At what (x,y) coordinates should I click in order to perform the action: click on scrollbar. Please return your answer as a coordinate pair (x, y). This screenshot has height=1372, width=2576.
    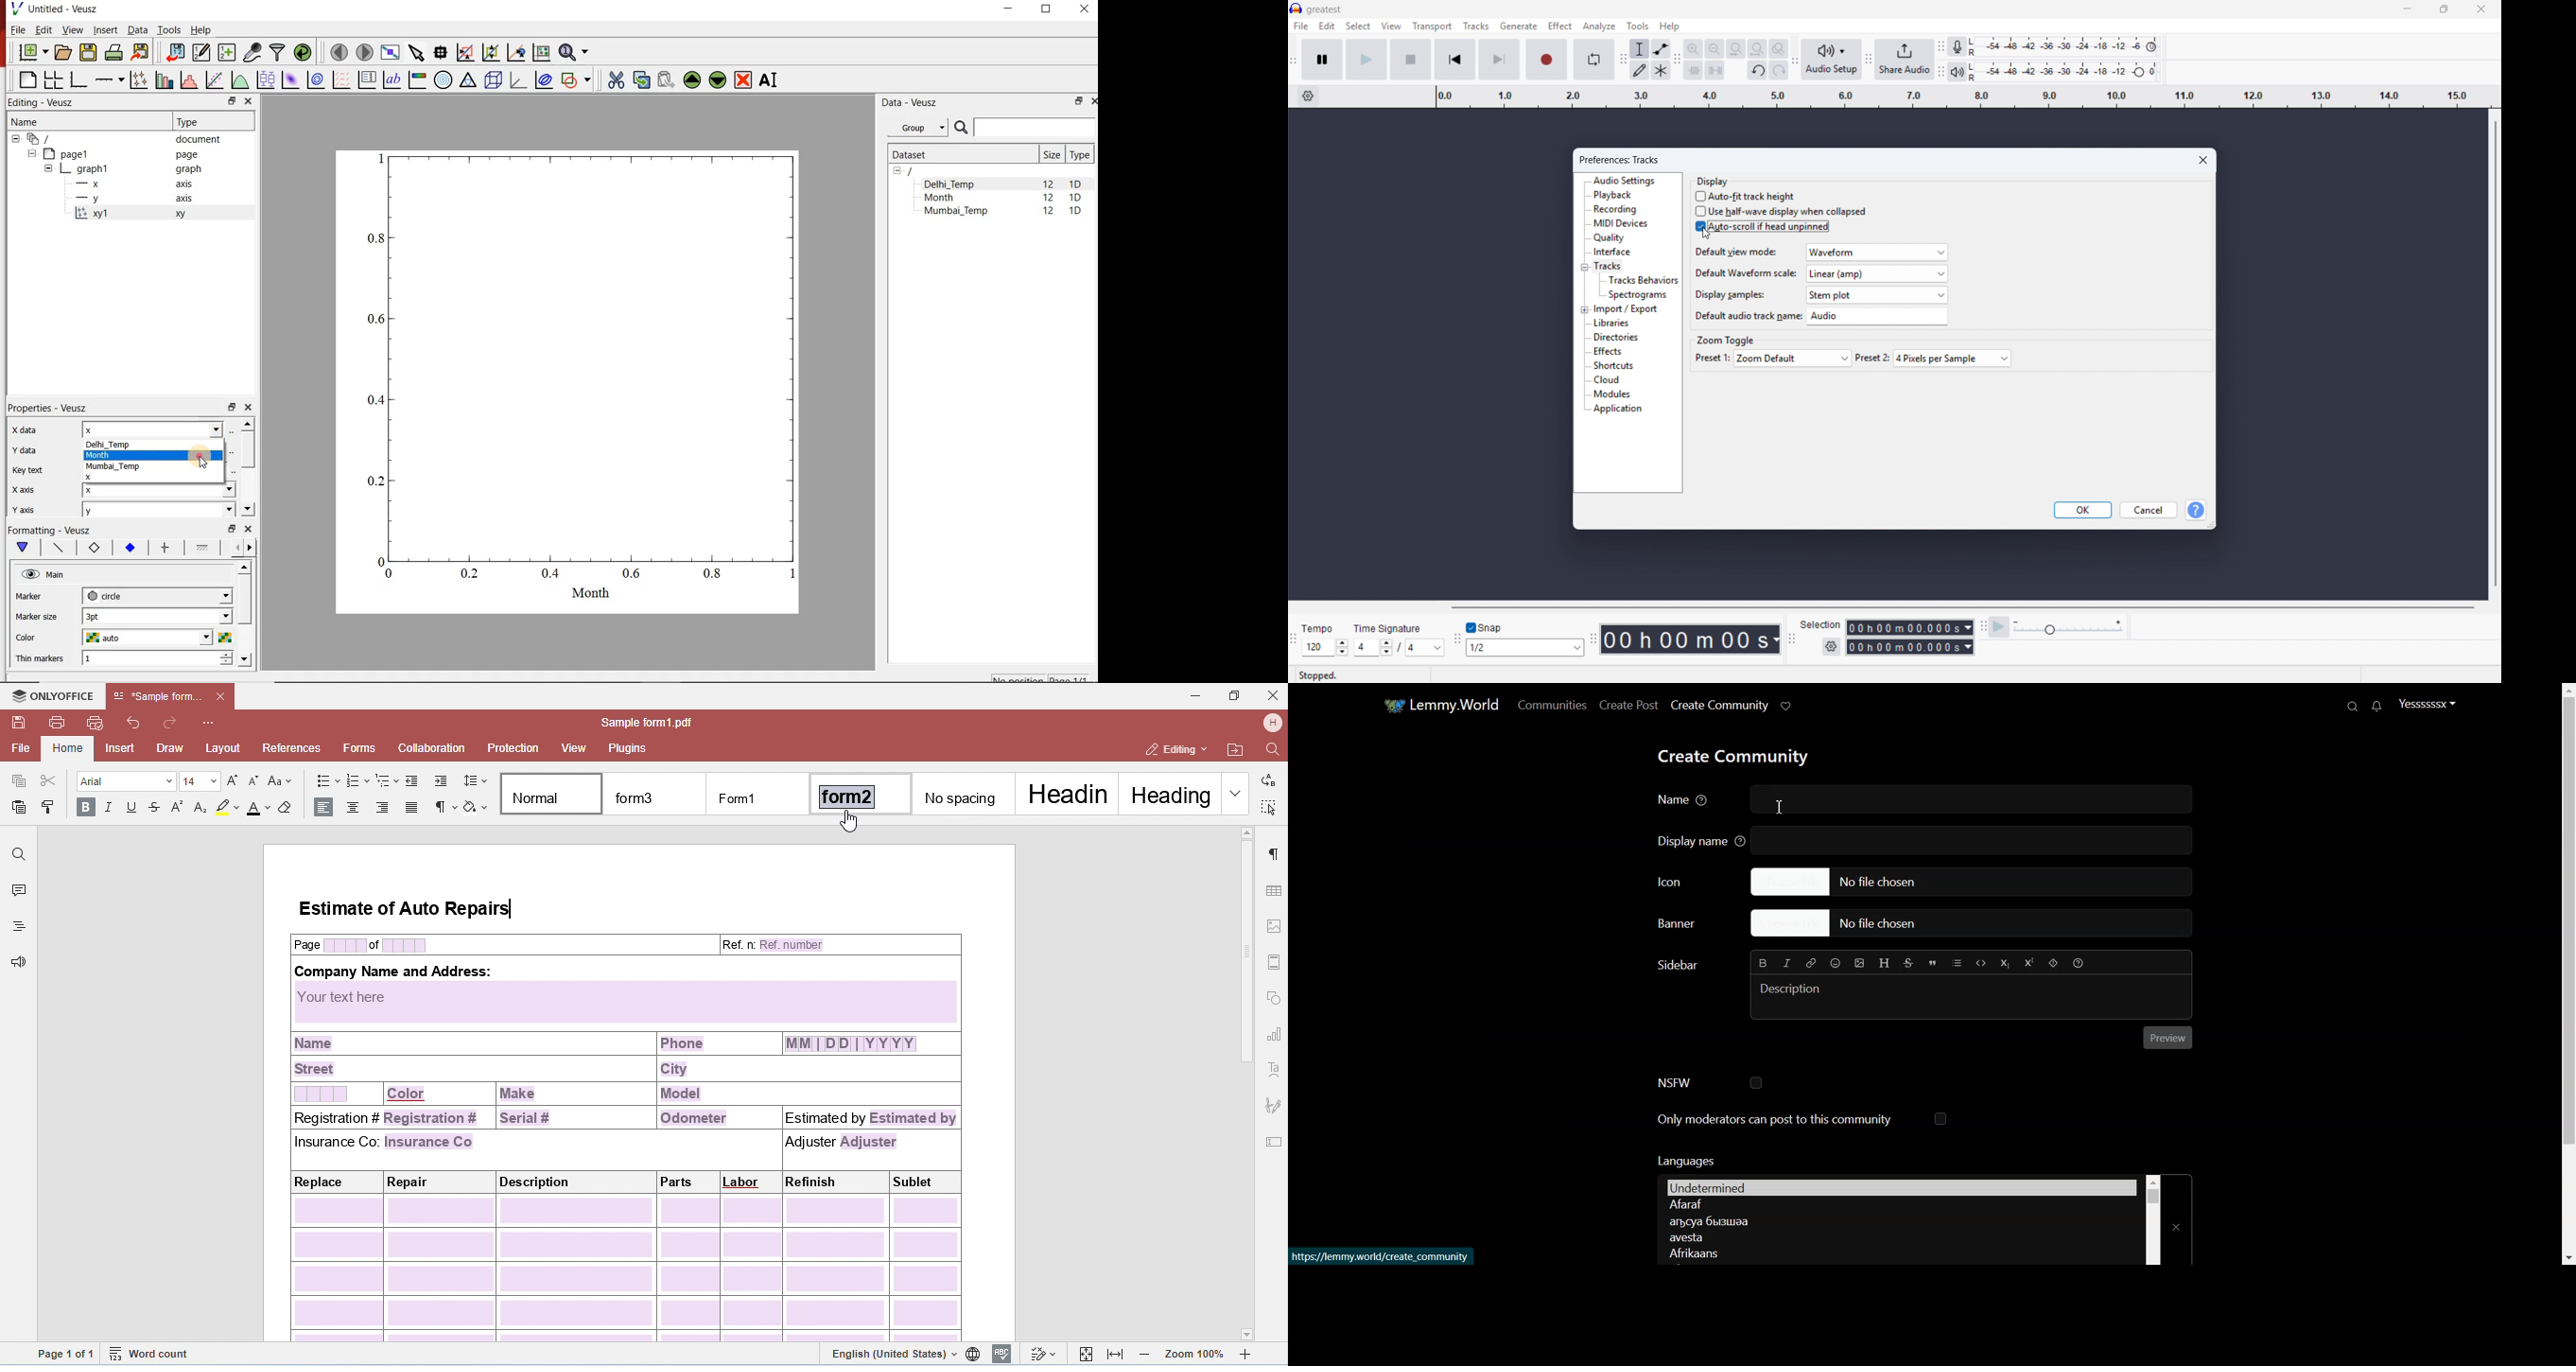
    Looking at the image, I should click on (247, 467).